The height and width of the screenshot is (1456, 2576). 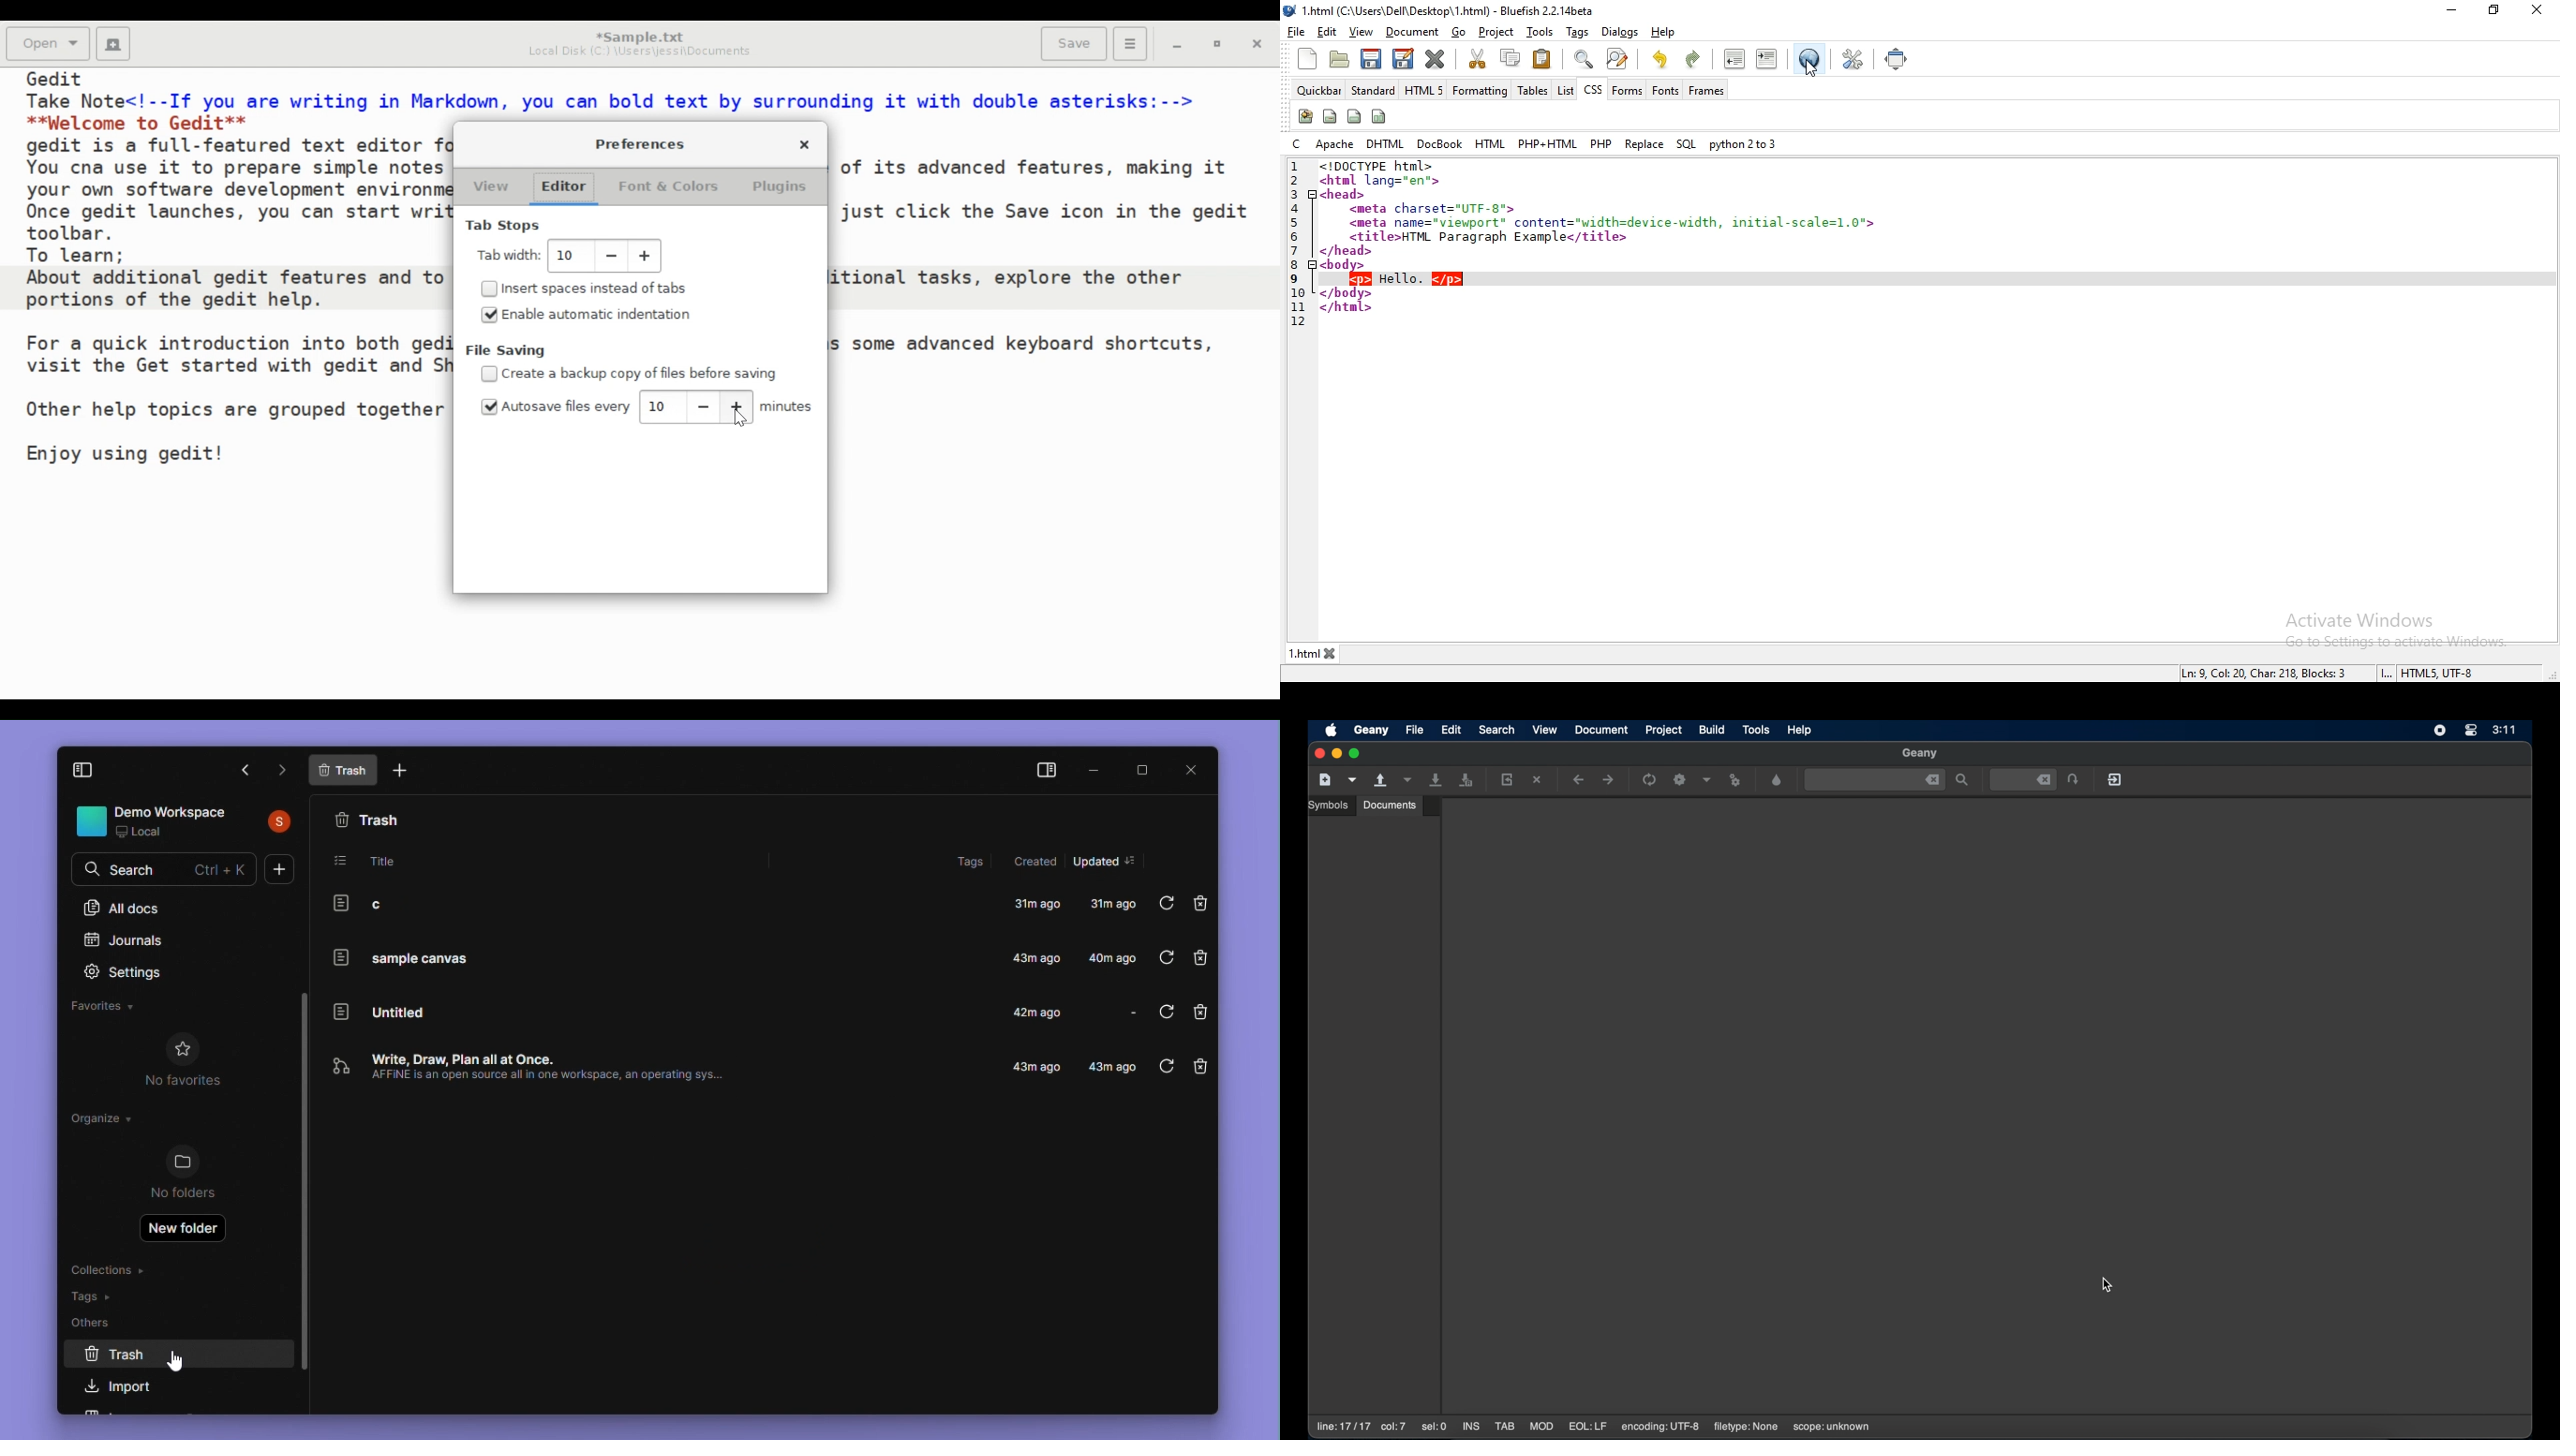 What do you see at coordinates (1808, 60) in the screenshot?
I see `preview in browser` at bounding box center [1808, 60].